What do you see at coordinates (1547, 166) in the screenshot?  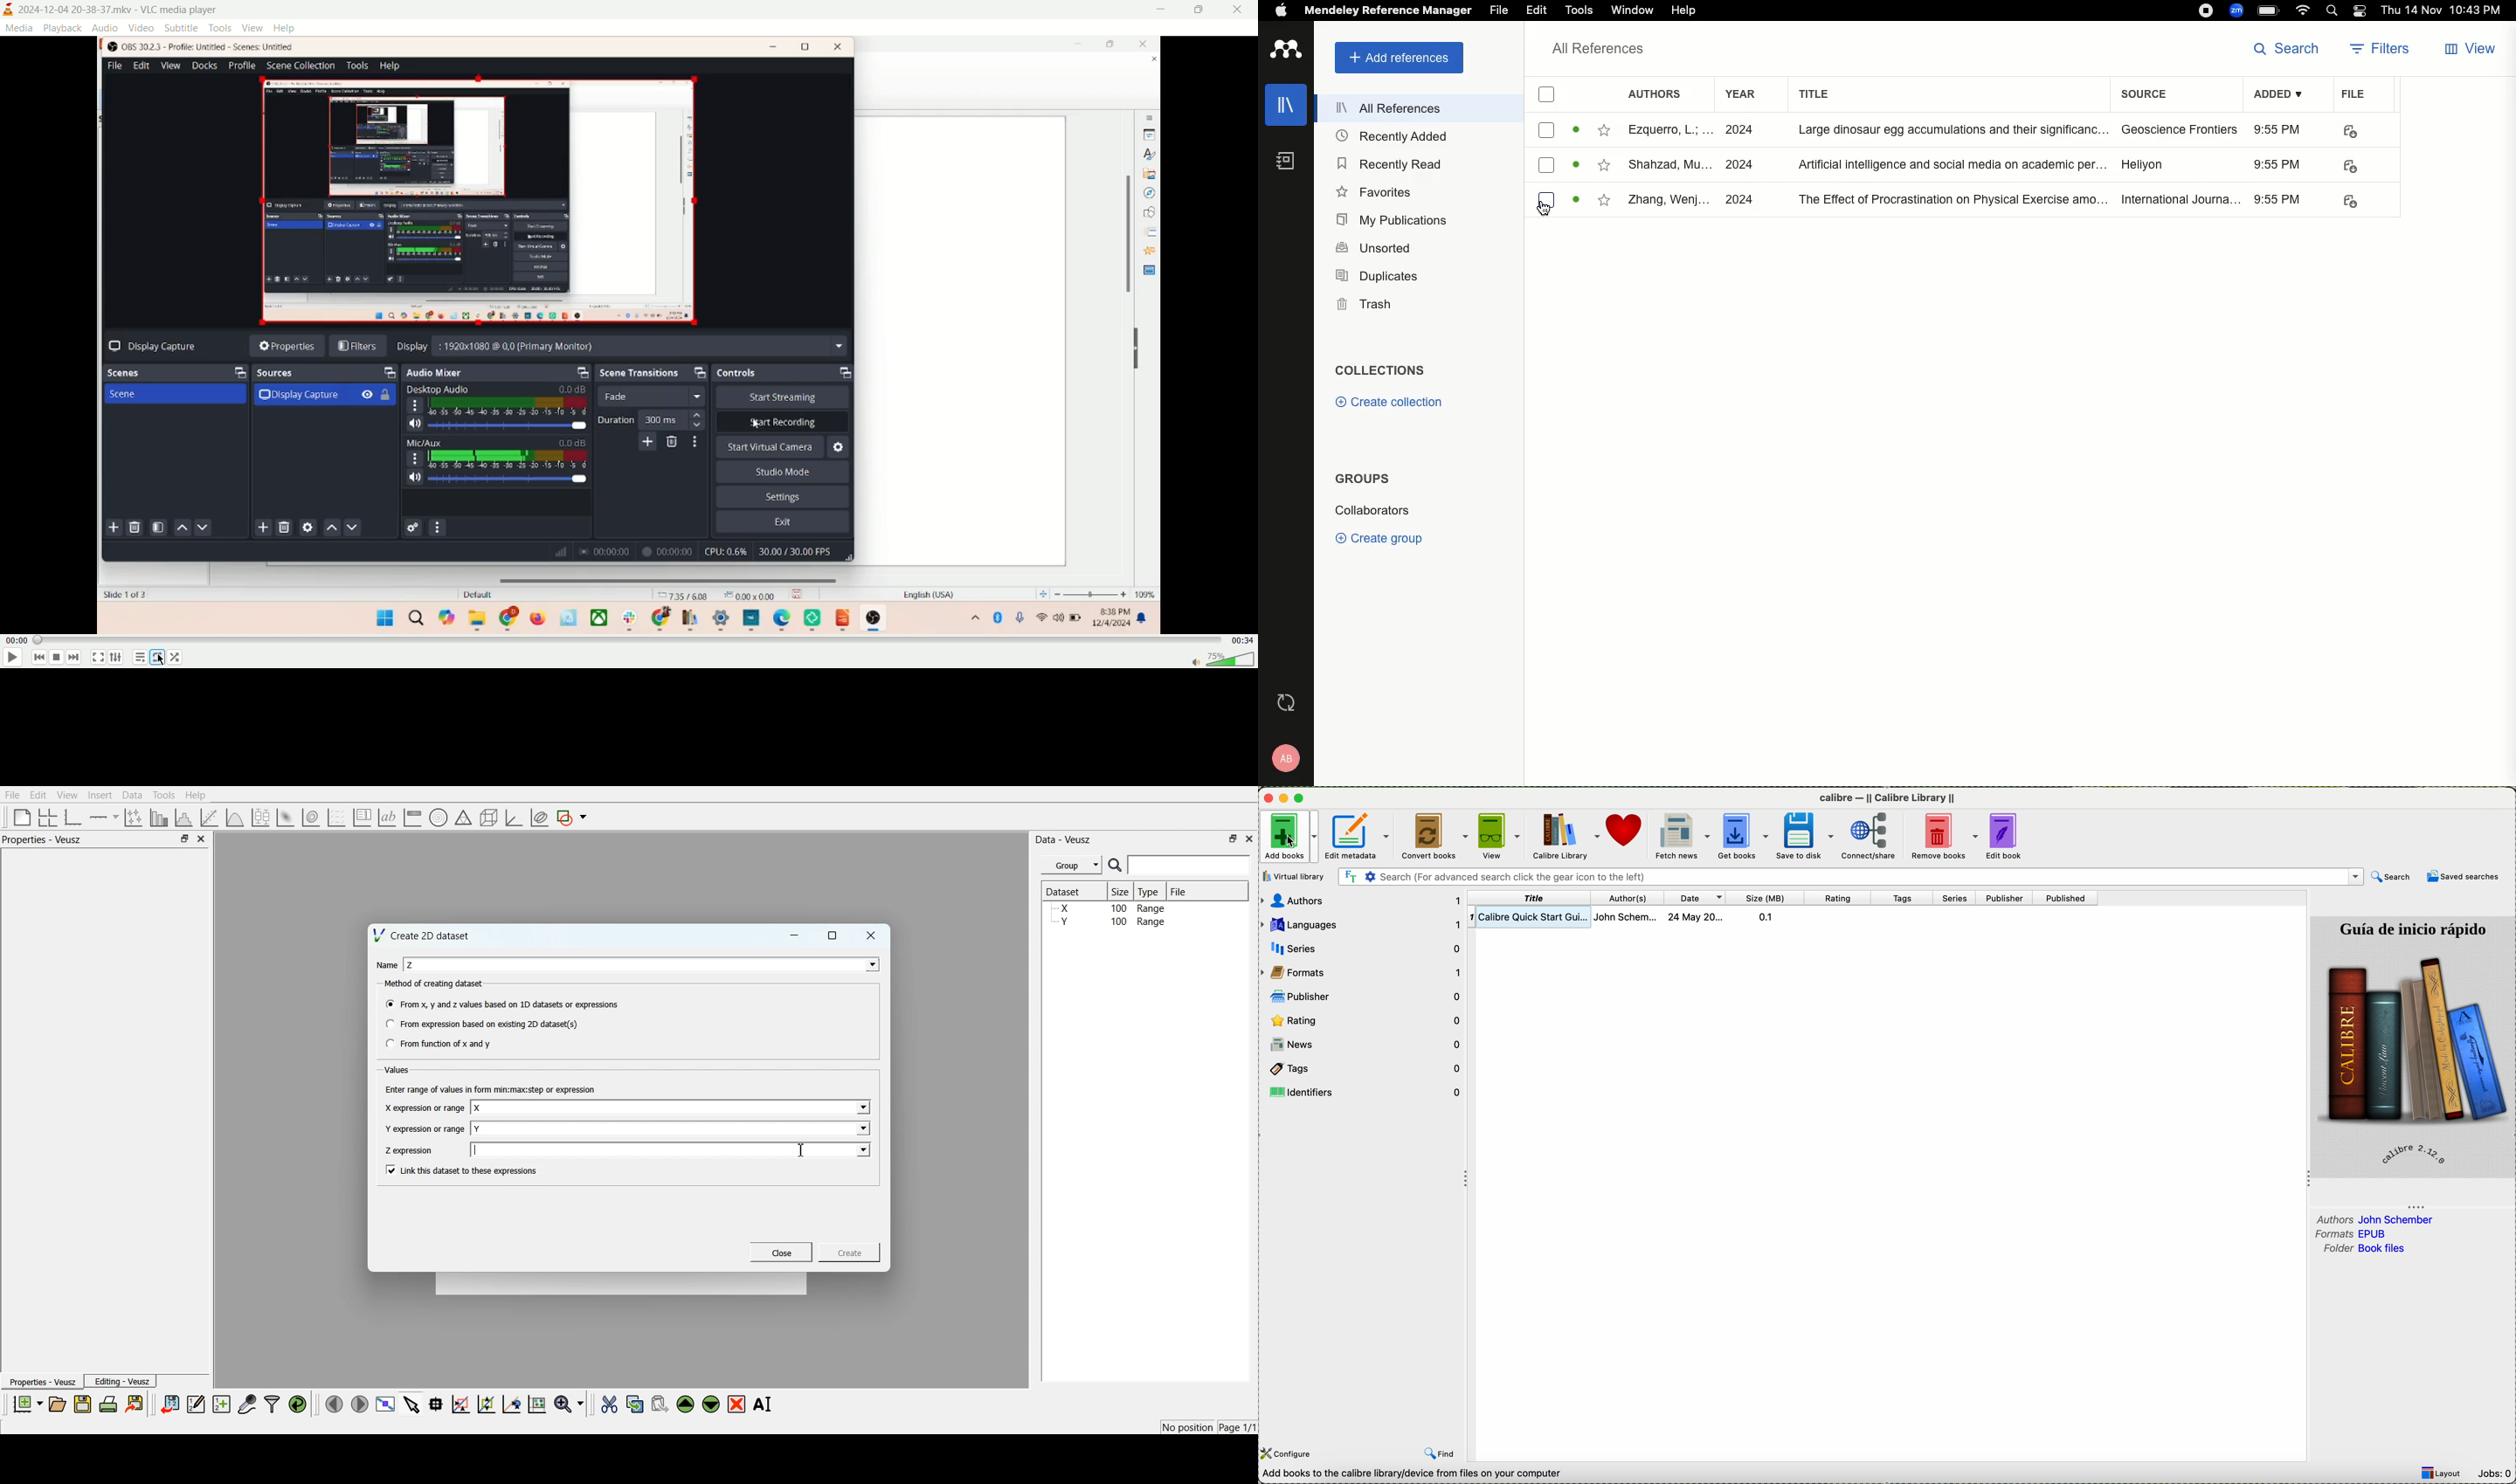 I see `checkbox` at bounding box center [1547, 166].